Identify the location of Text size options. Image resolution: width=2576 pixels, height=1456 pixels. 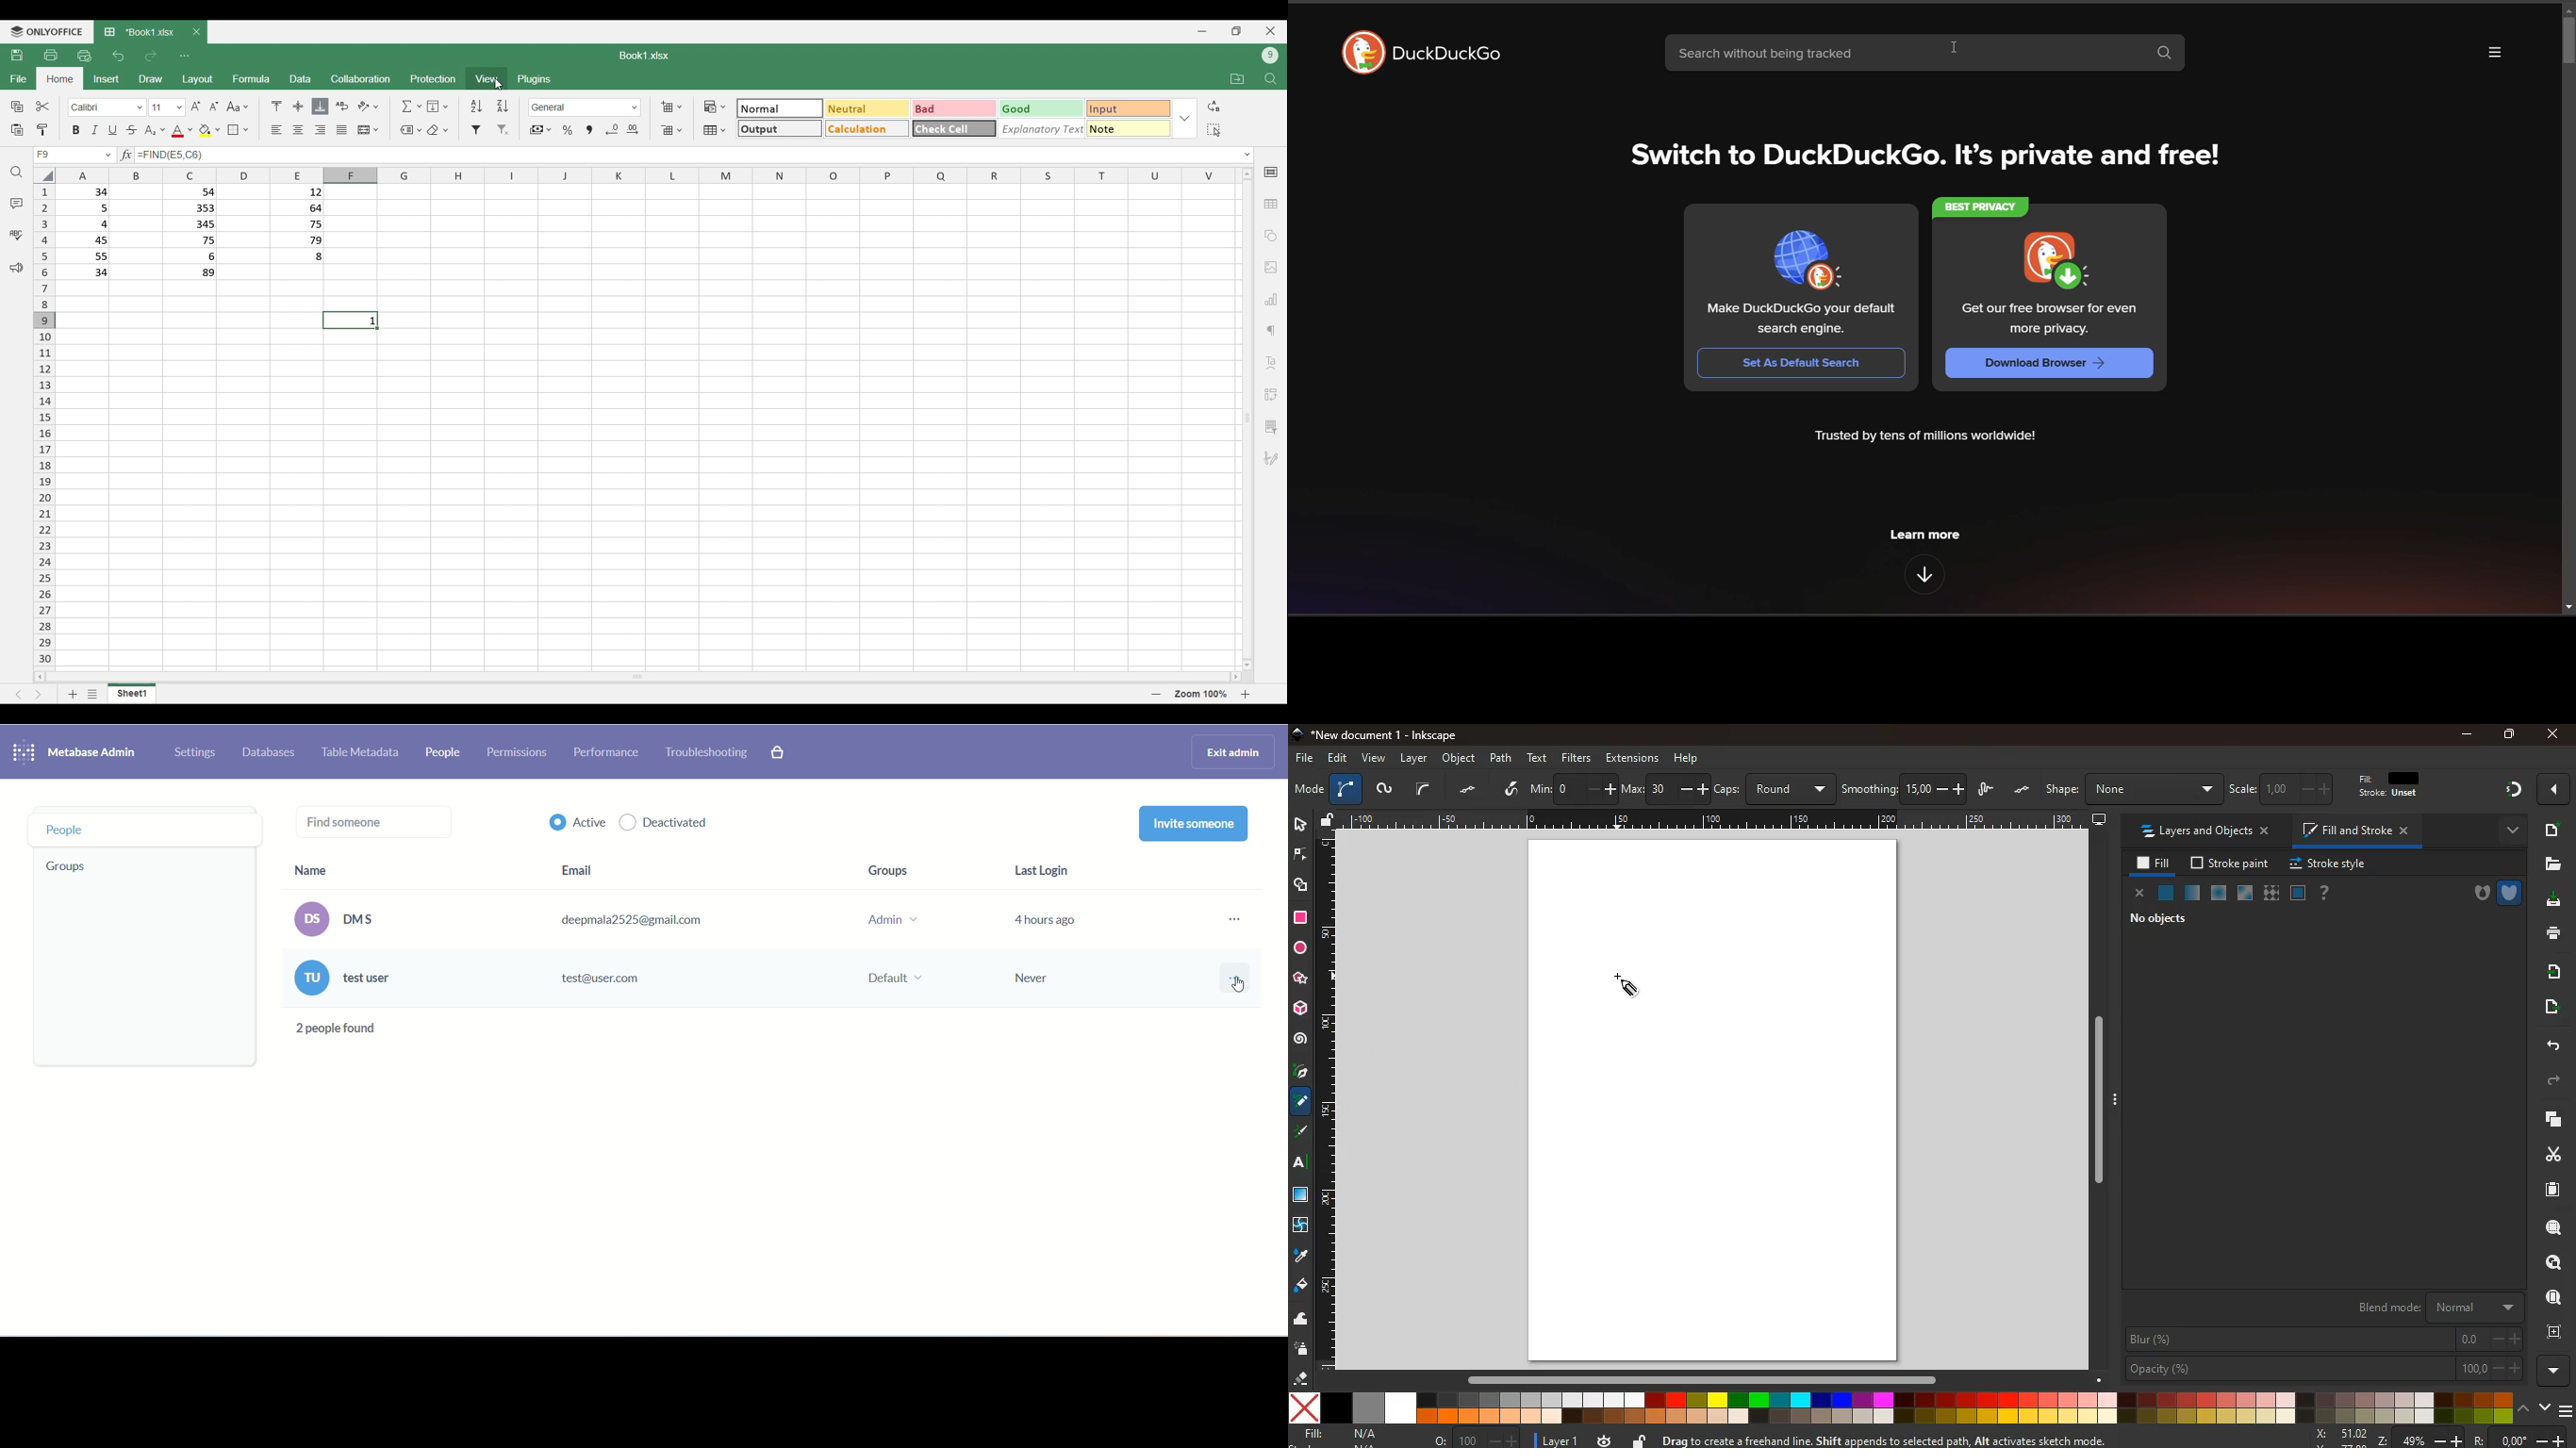
(178, 108).